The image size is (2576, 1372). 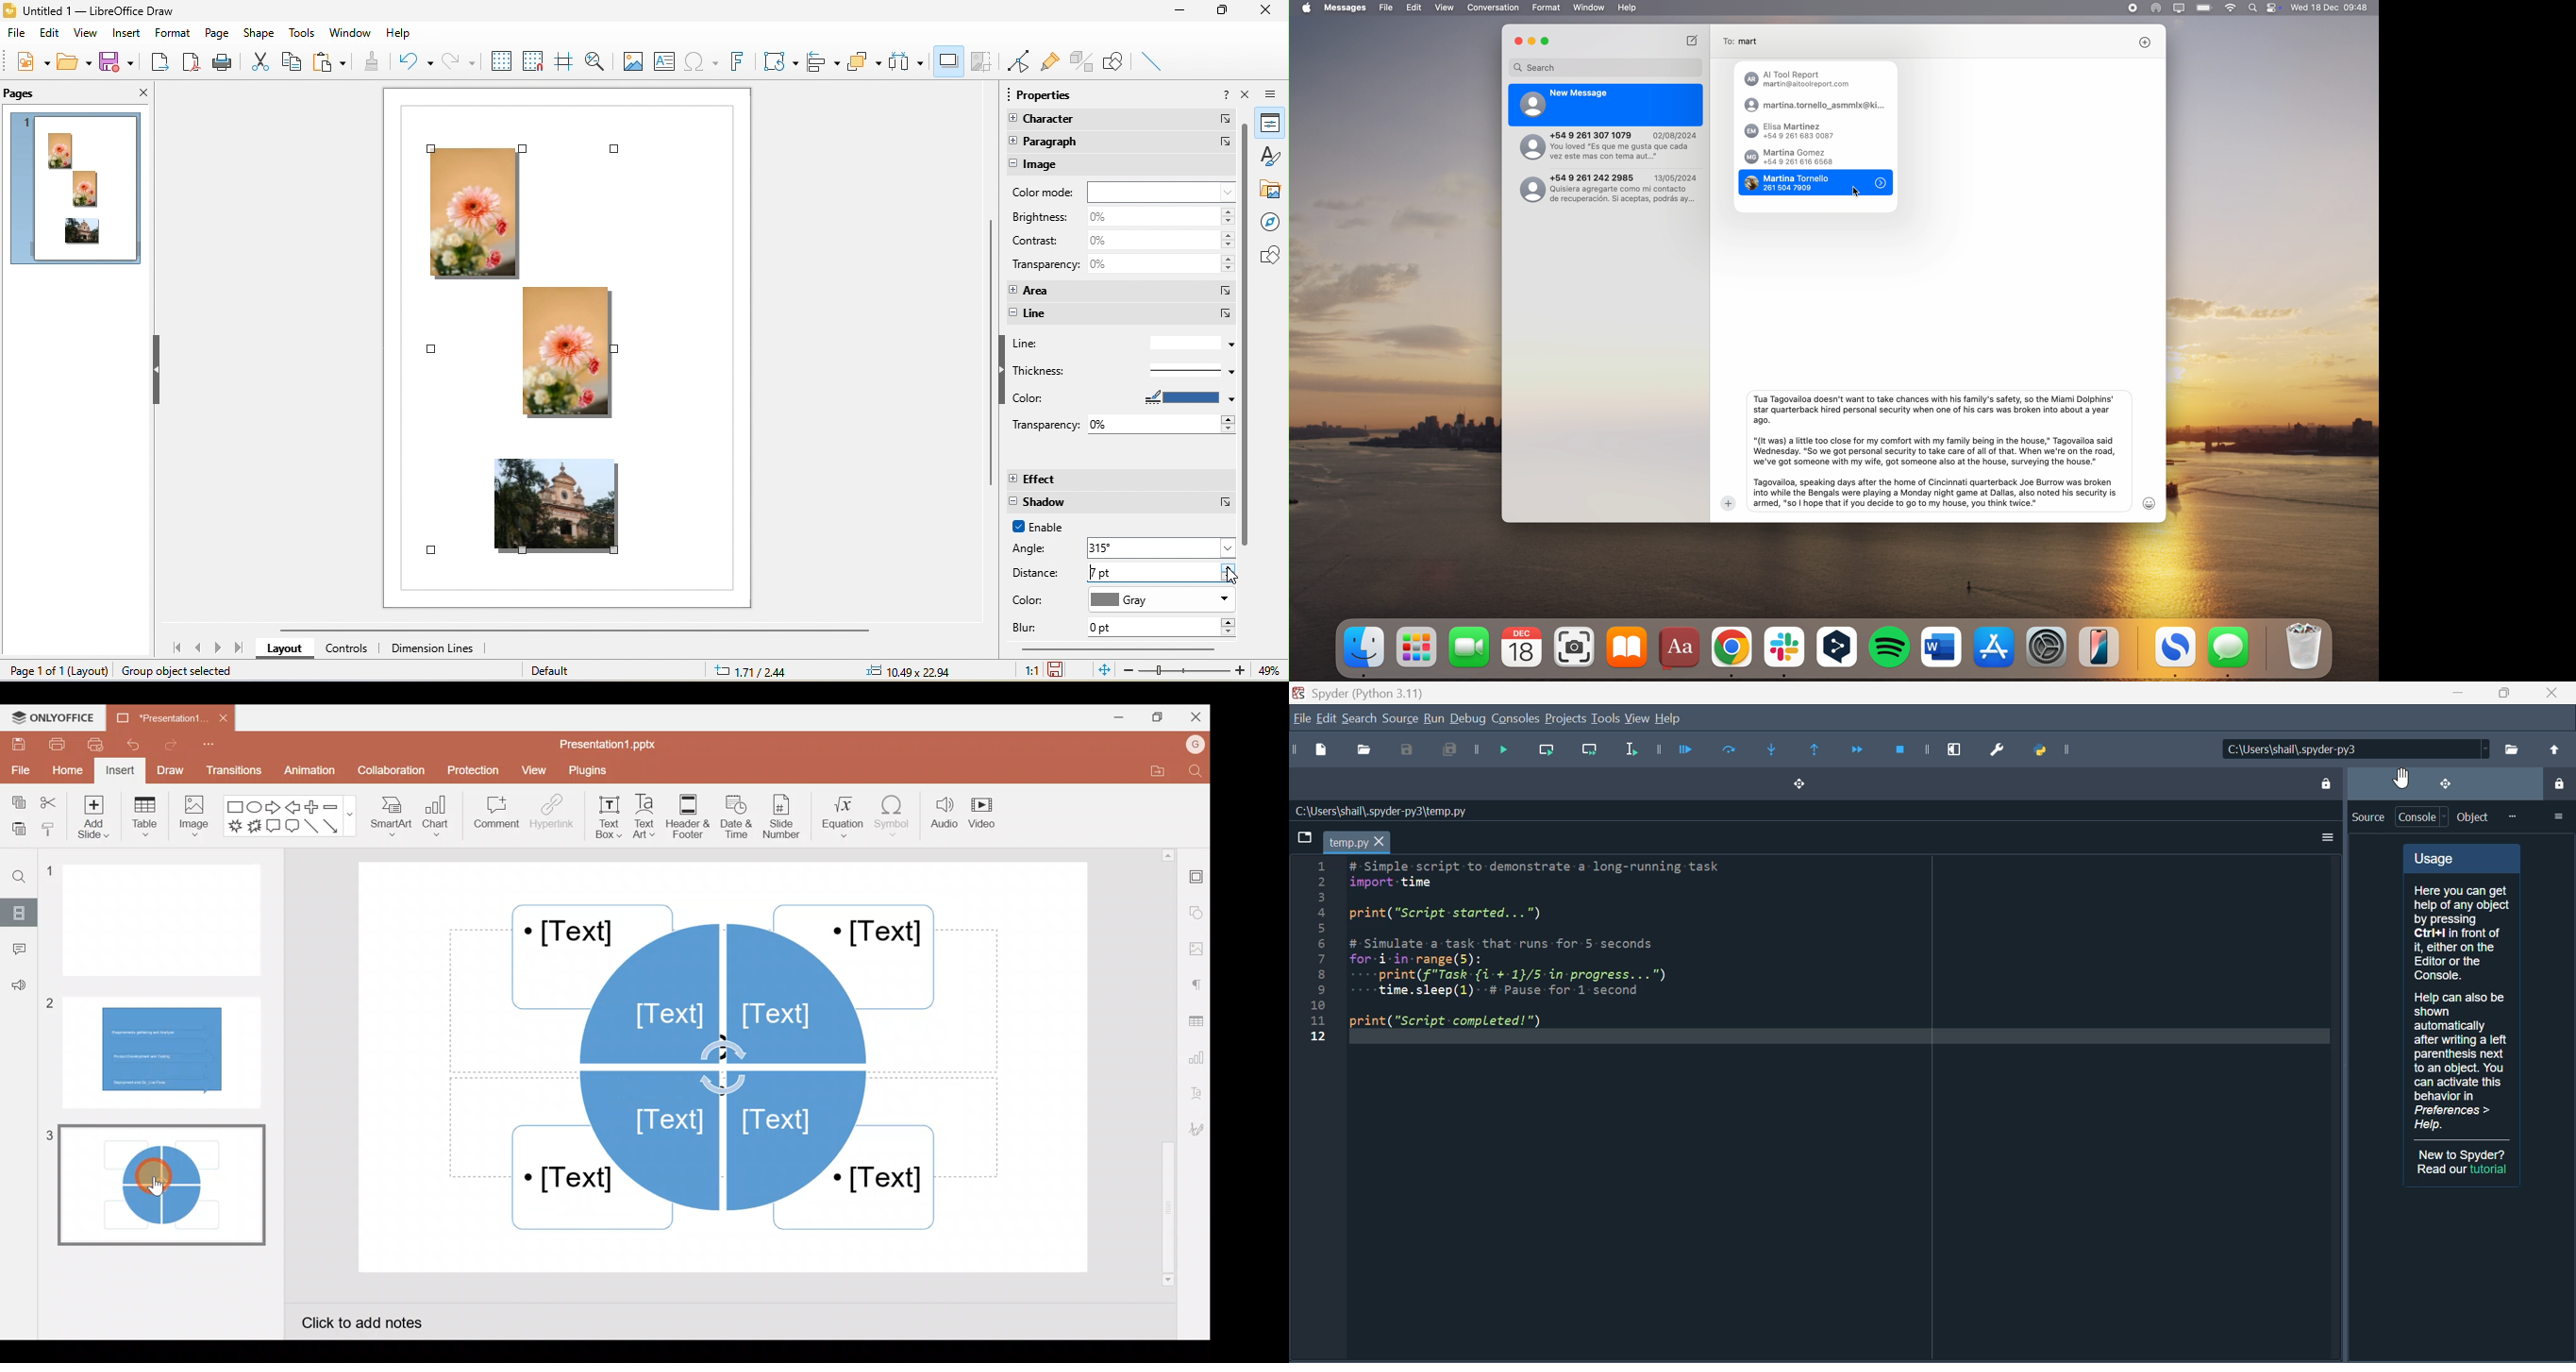 I want to click on Customize quick access toolbar, so click(x=208, y=747).